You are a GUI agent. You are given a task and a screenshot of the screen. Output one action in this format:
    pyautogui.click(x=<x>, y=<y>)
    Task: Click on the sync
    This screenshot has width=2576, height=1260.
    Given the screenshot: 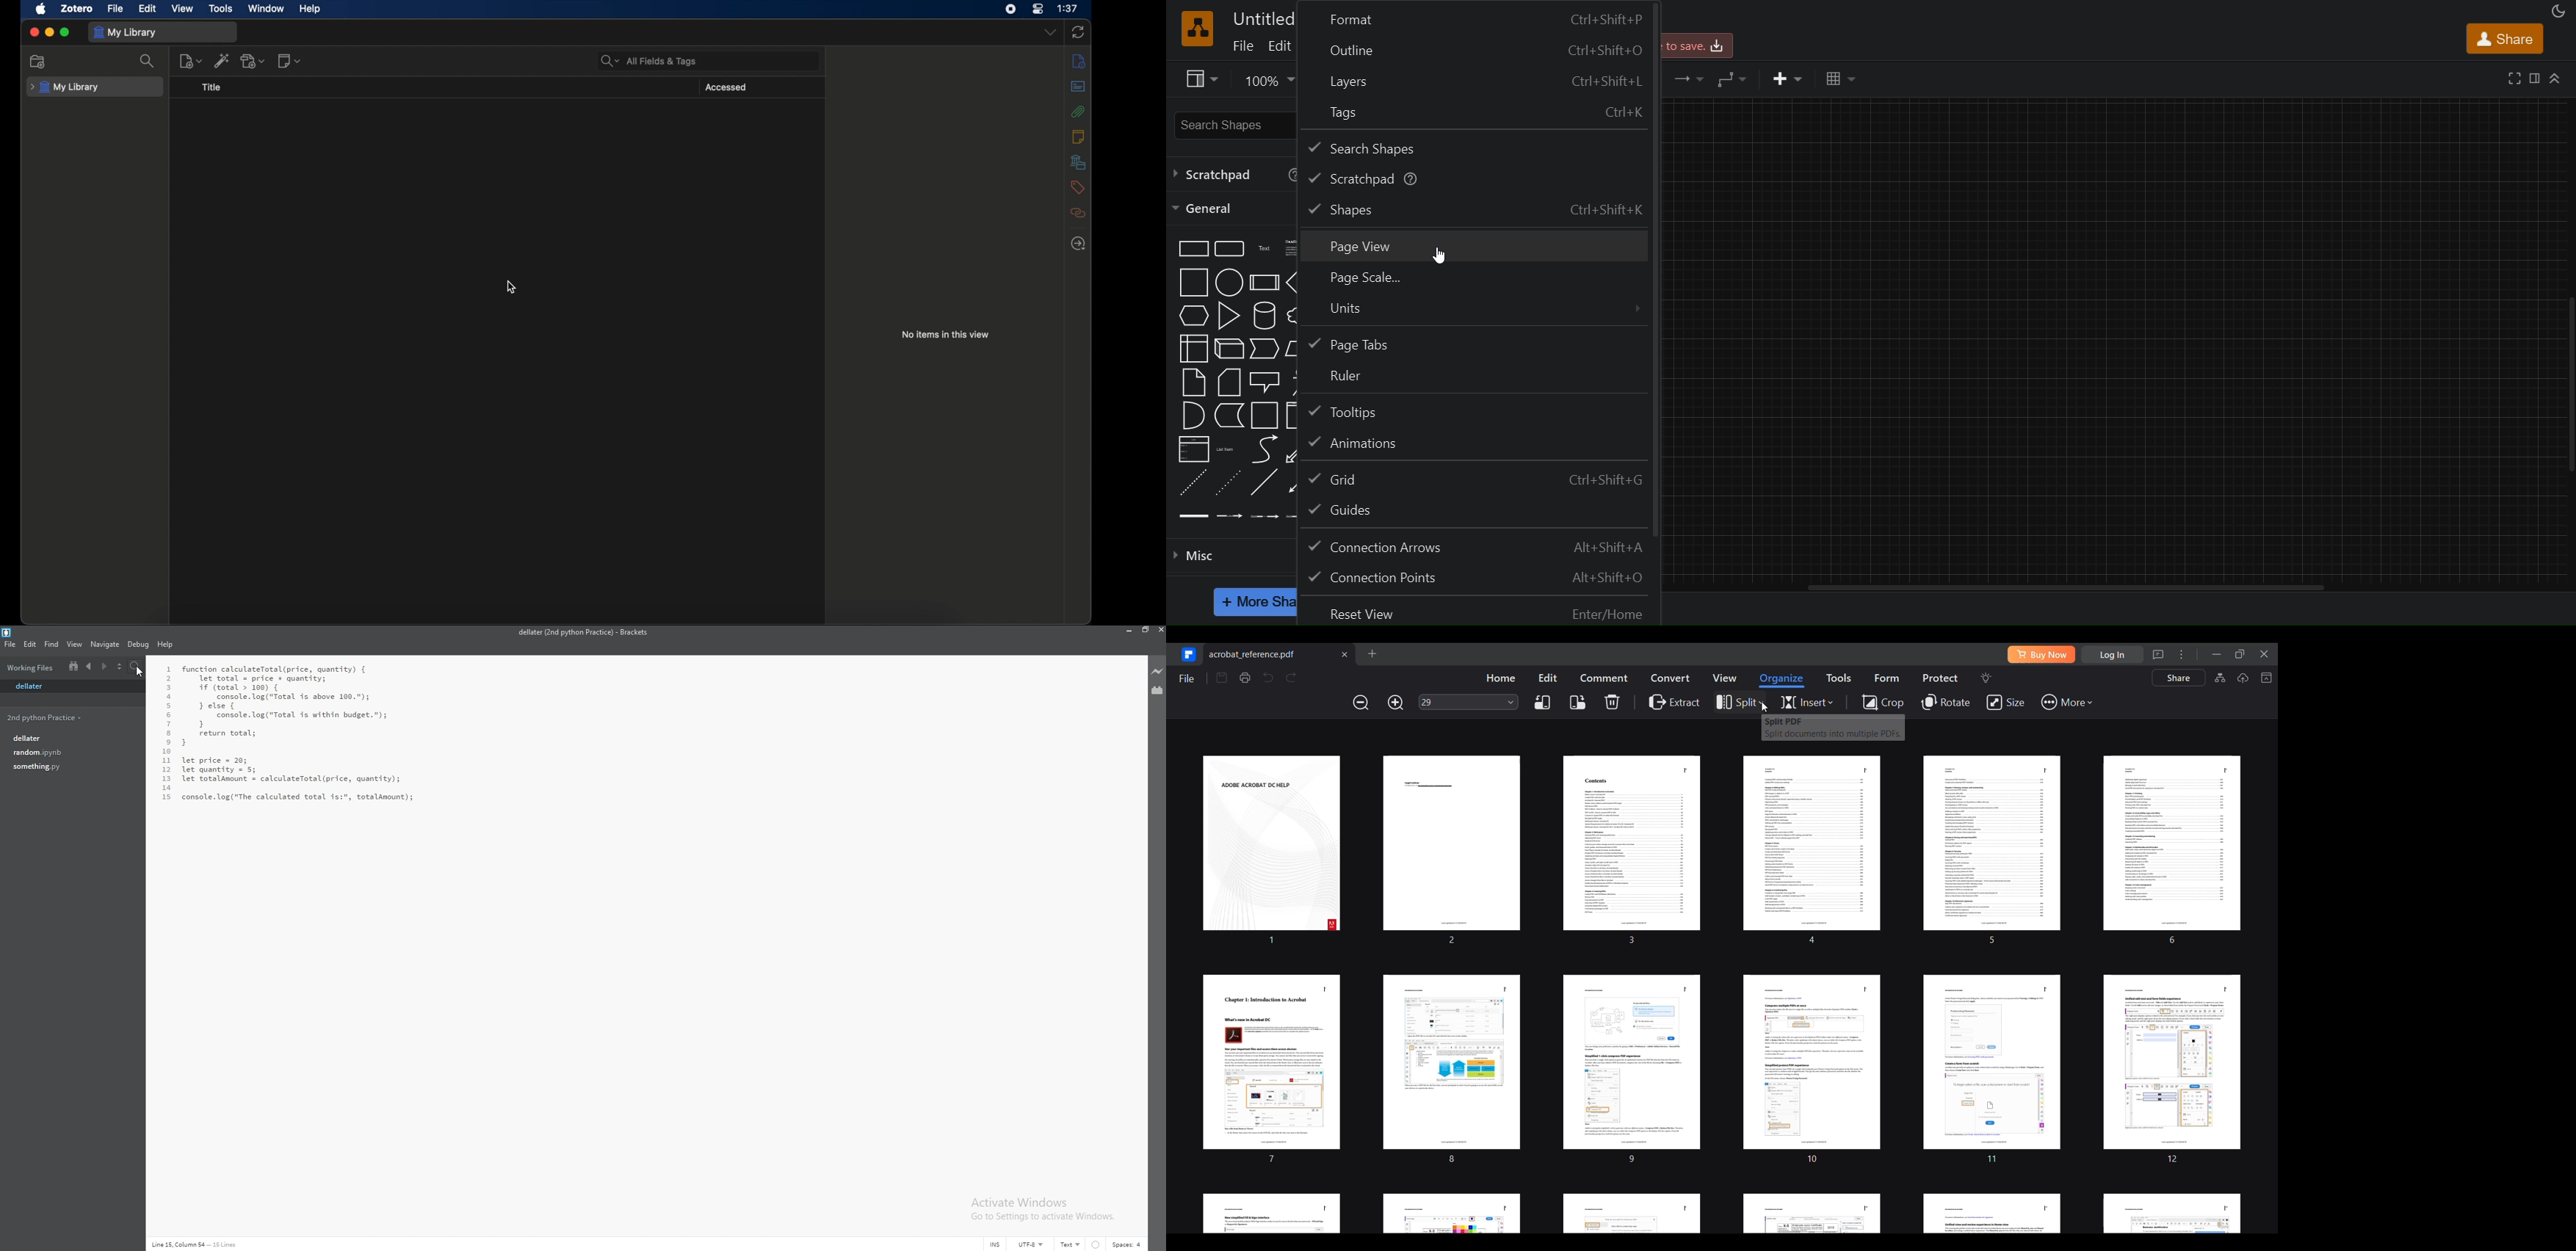 What is the action you would take?
    pyautogui.click(x=1079, y=32)
    